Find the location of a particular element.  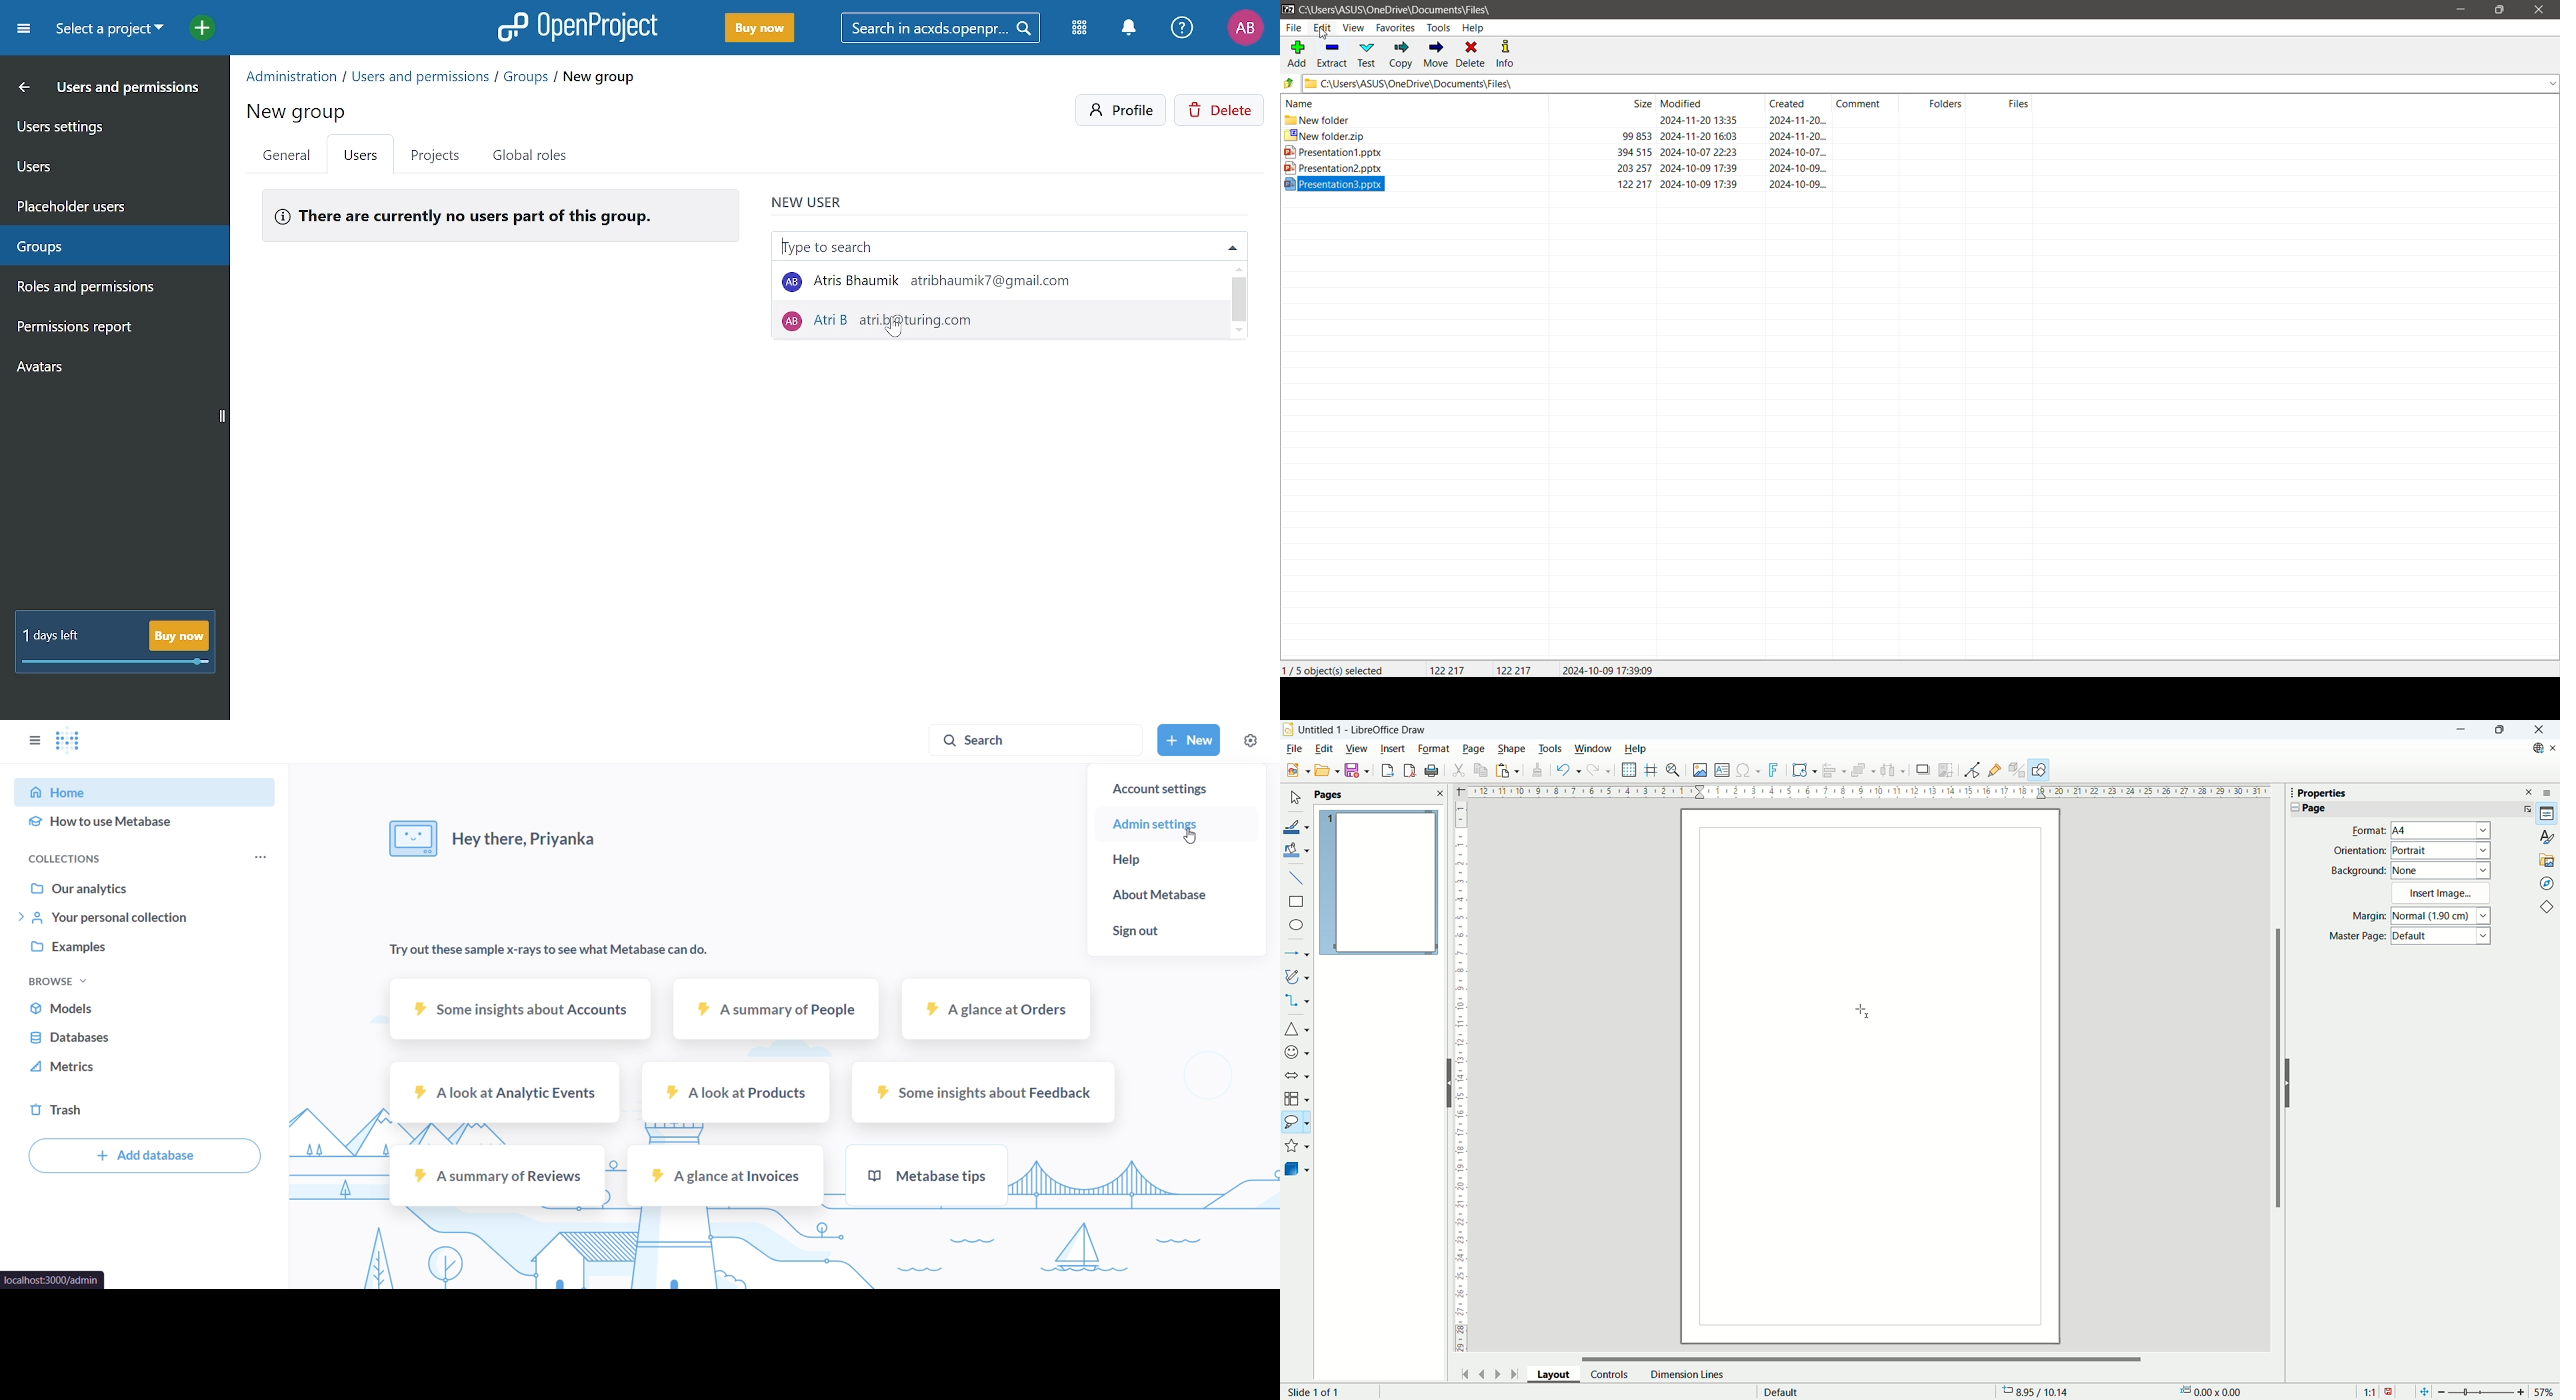

page is located at coordinates (1474, 749).